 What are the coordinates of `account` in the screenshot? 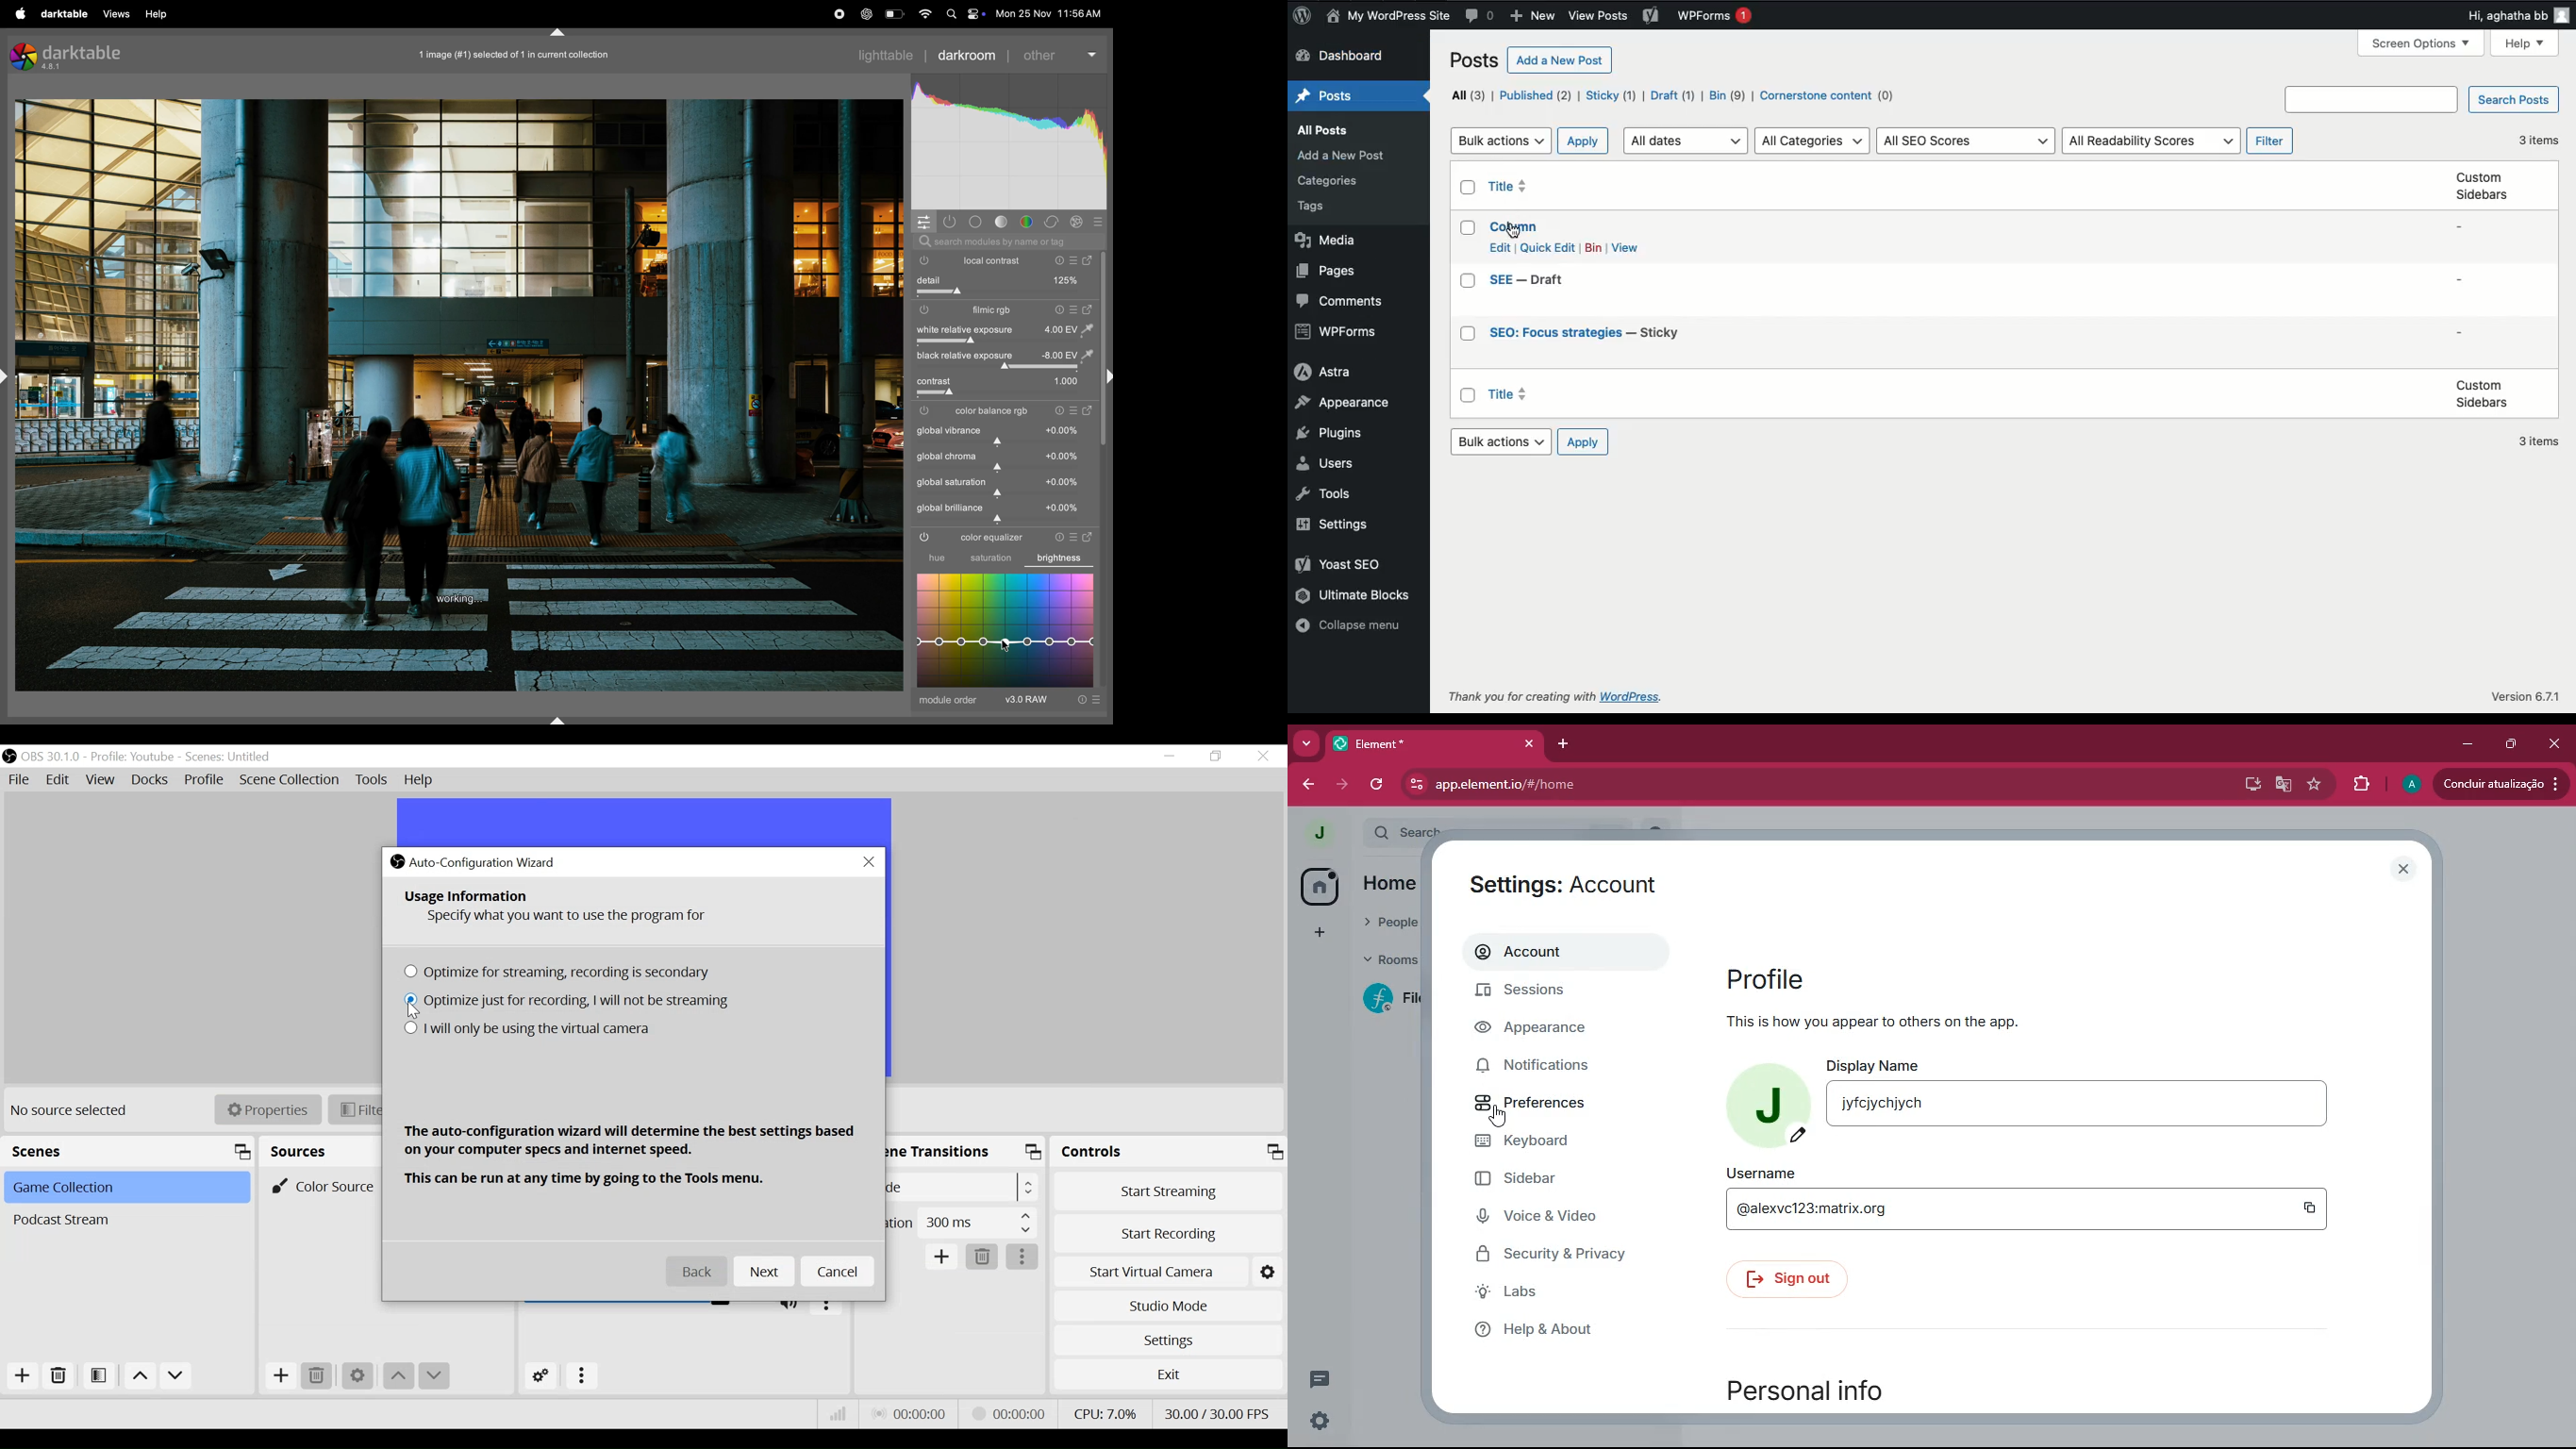 It's located at (1563, 951).